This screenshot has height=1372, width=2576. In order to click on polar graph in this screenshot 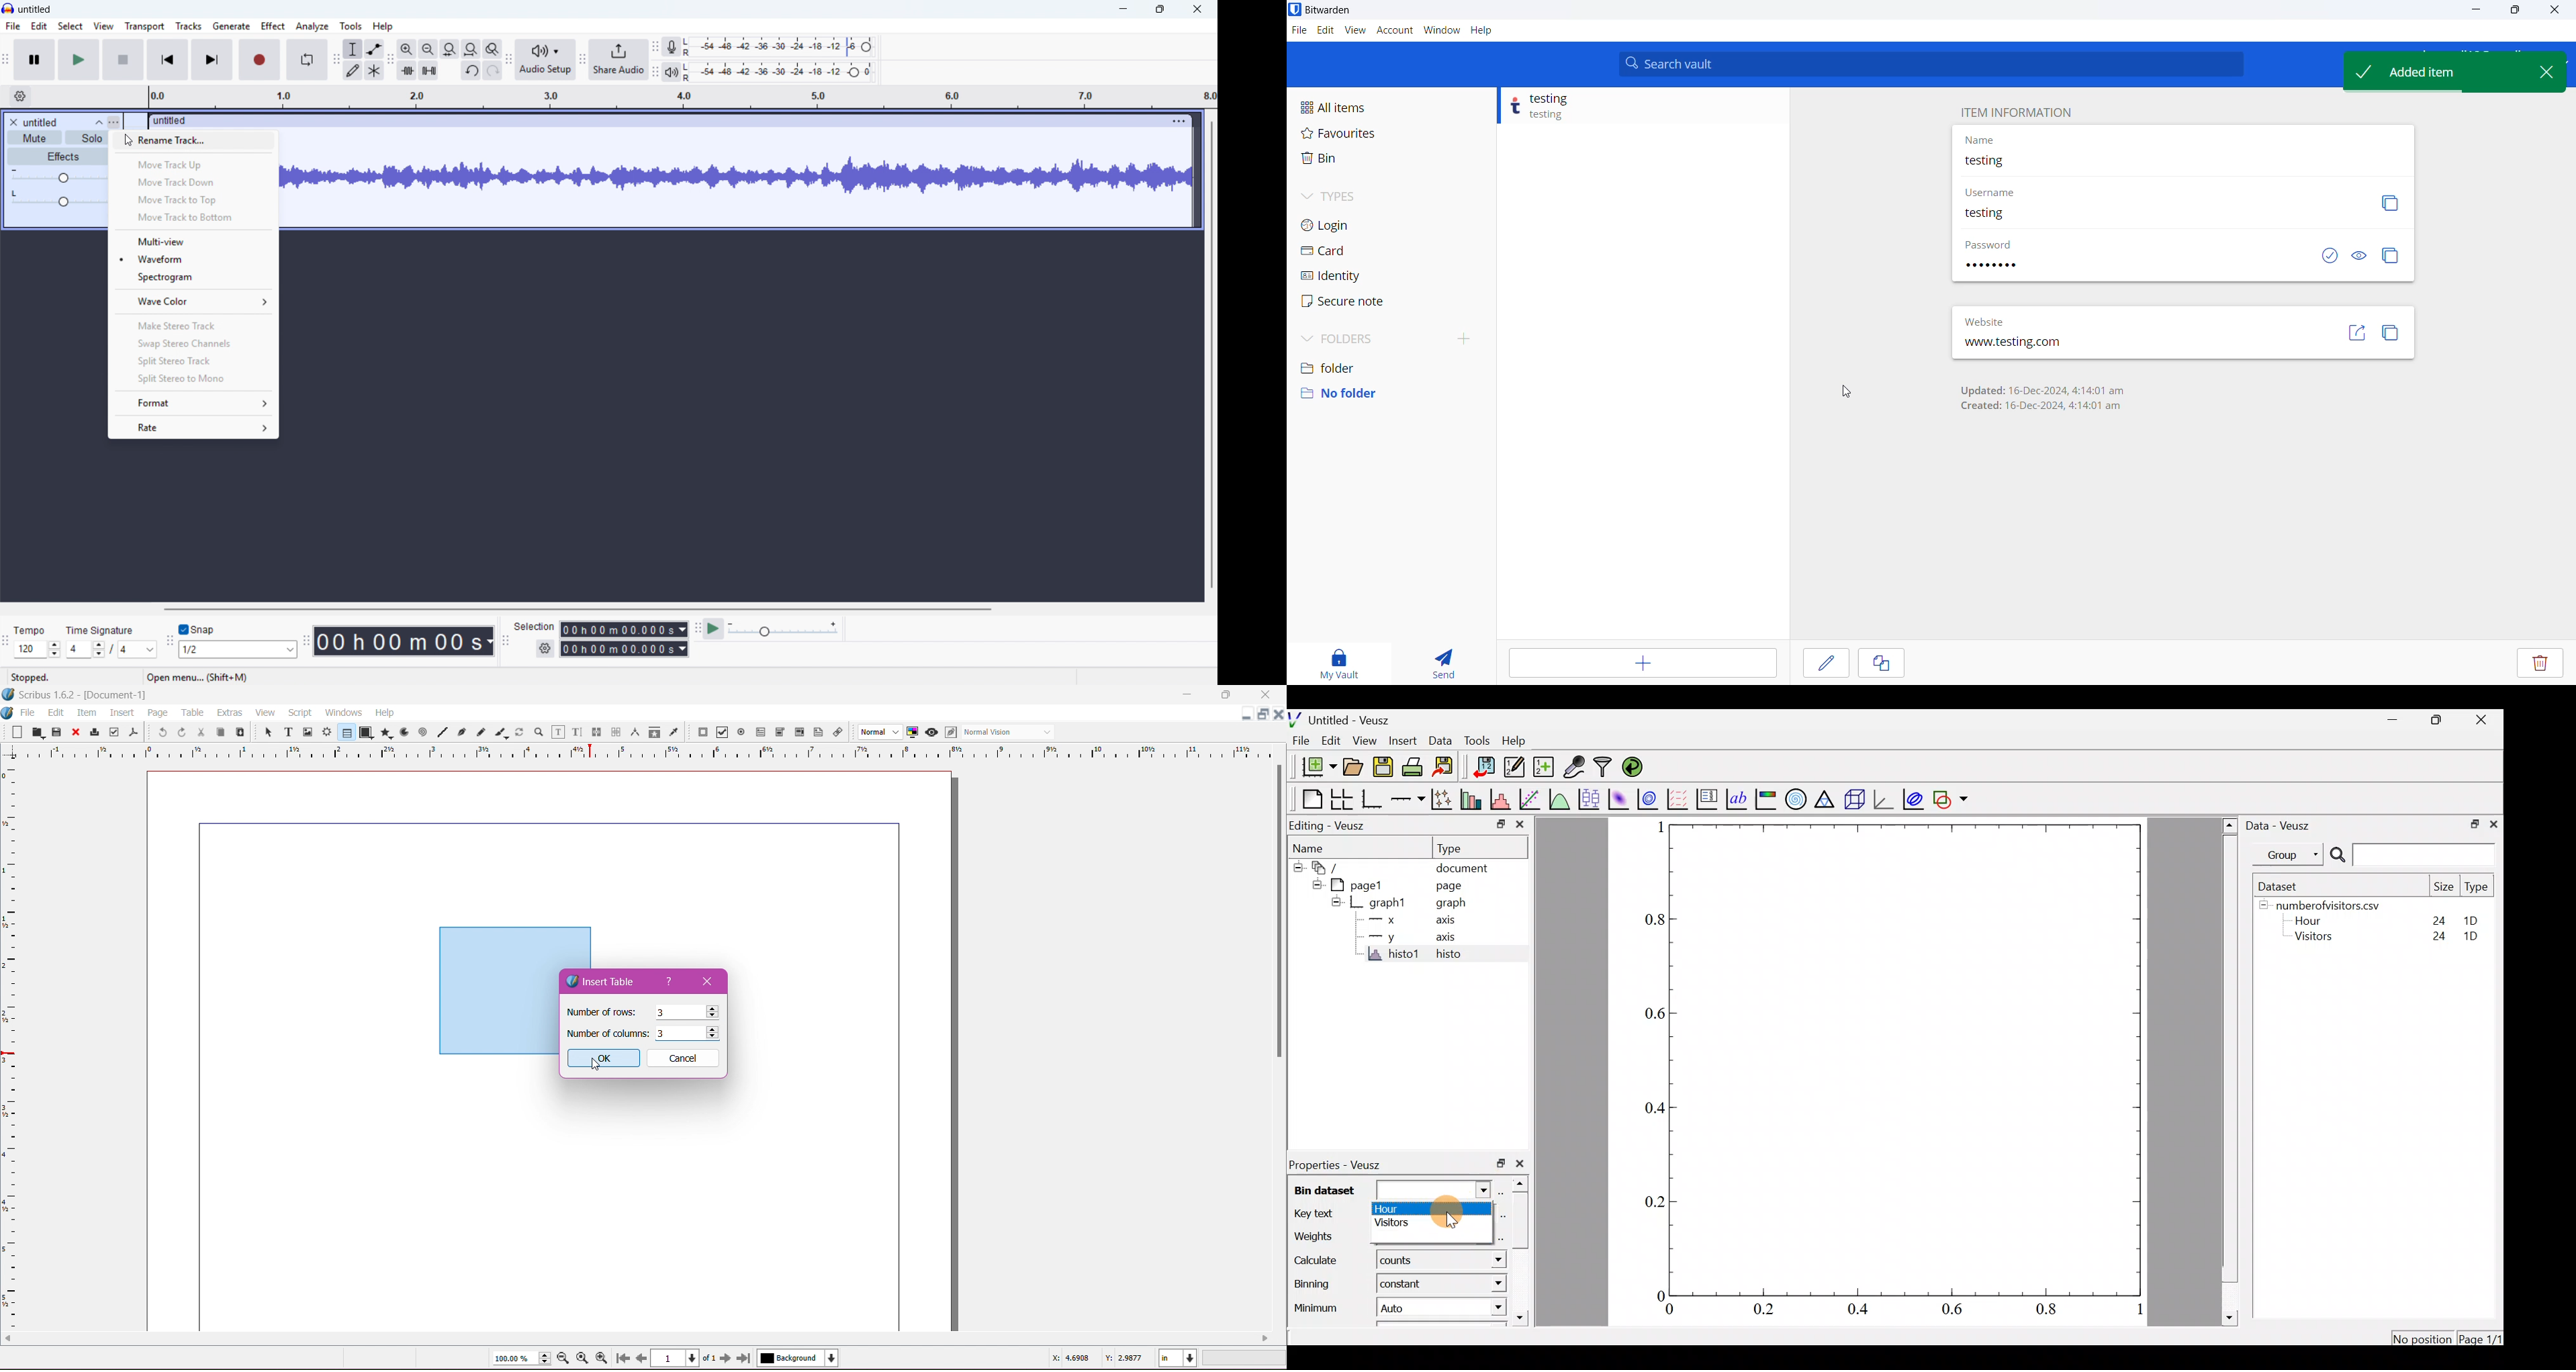, I will do `click(1797, 800)`.